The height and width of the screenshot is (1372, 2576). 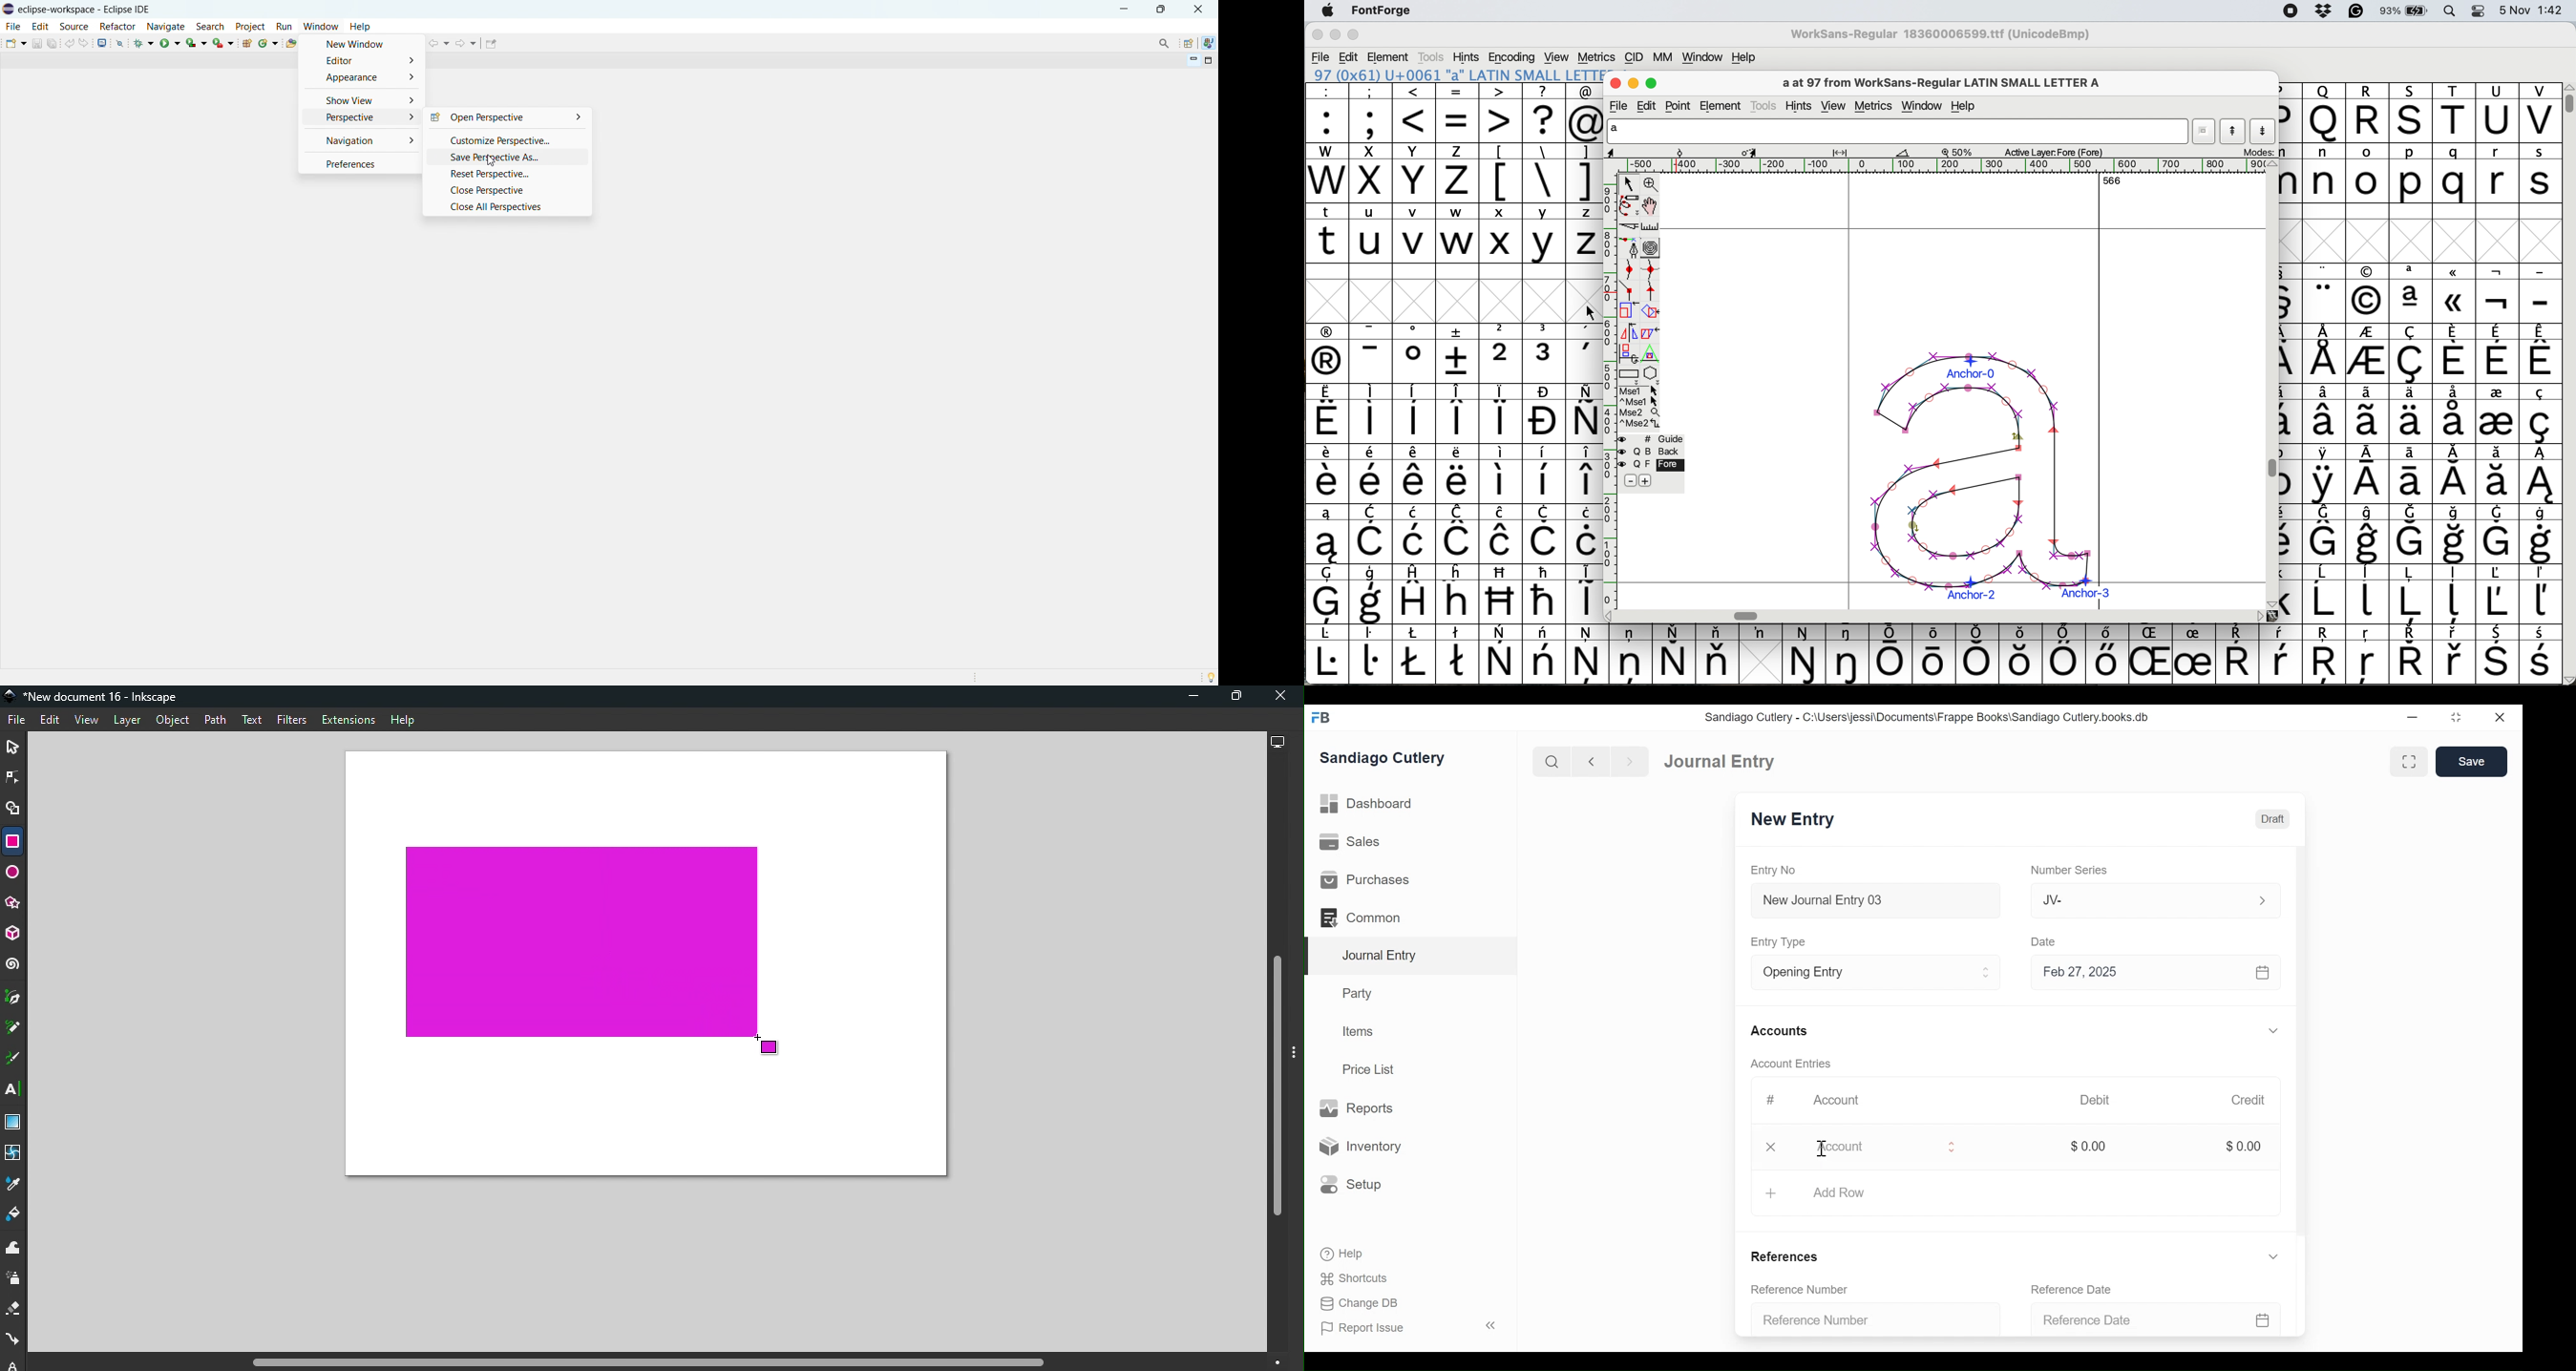 I want to click on Shortcuts, so click(x=1356, y=1280).